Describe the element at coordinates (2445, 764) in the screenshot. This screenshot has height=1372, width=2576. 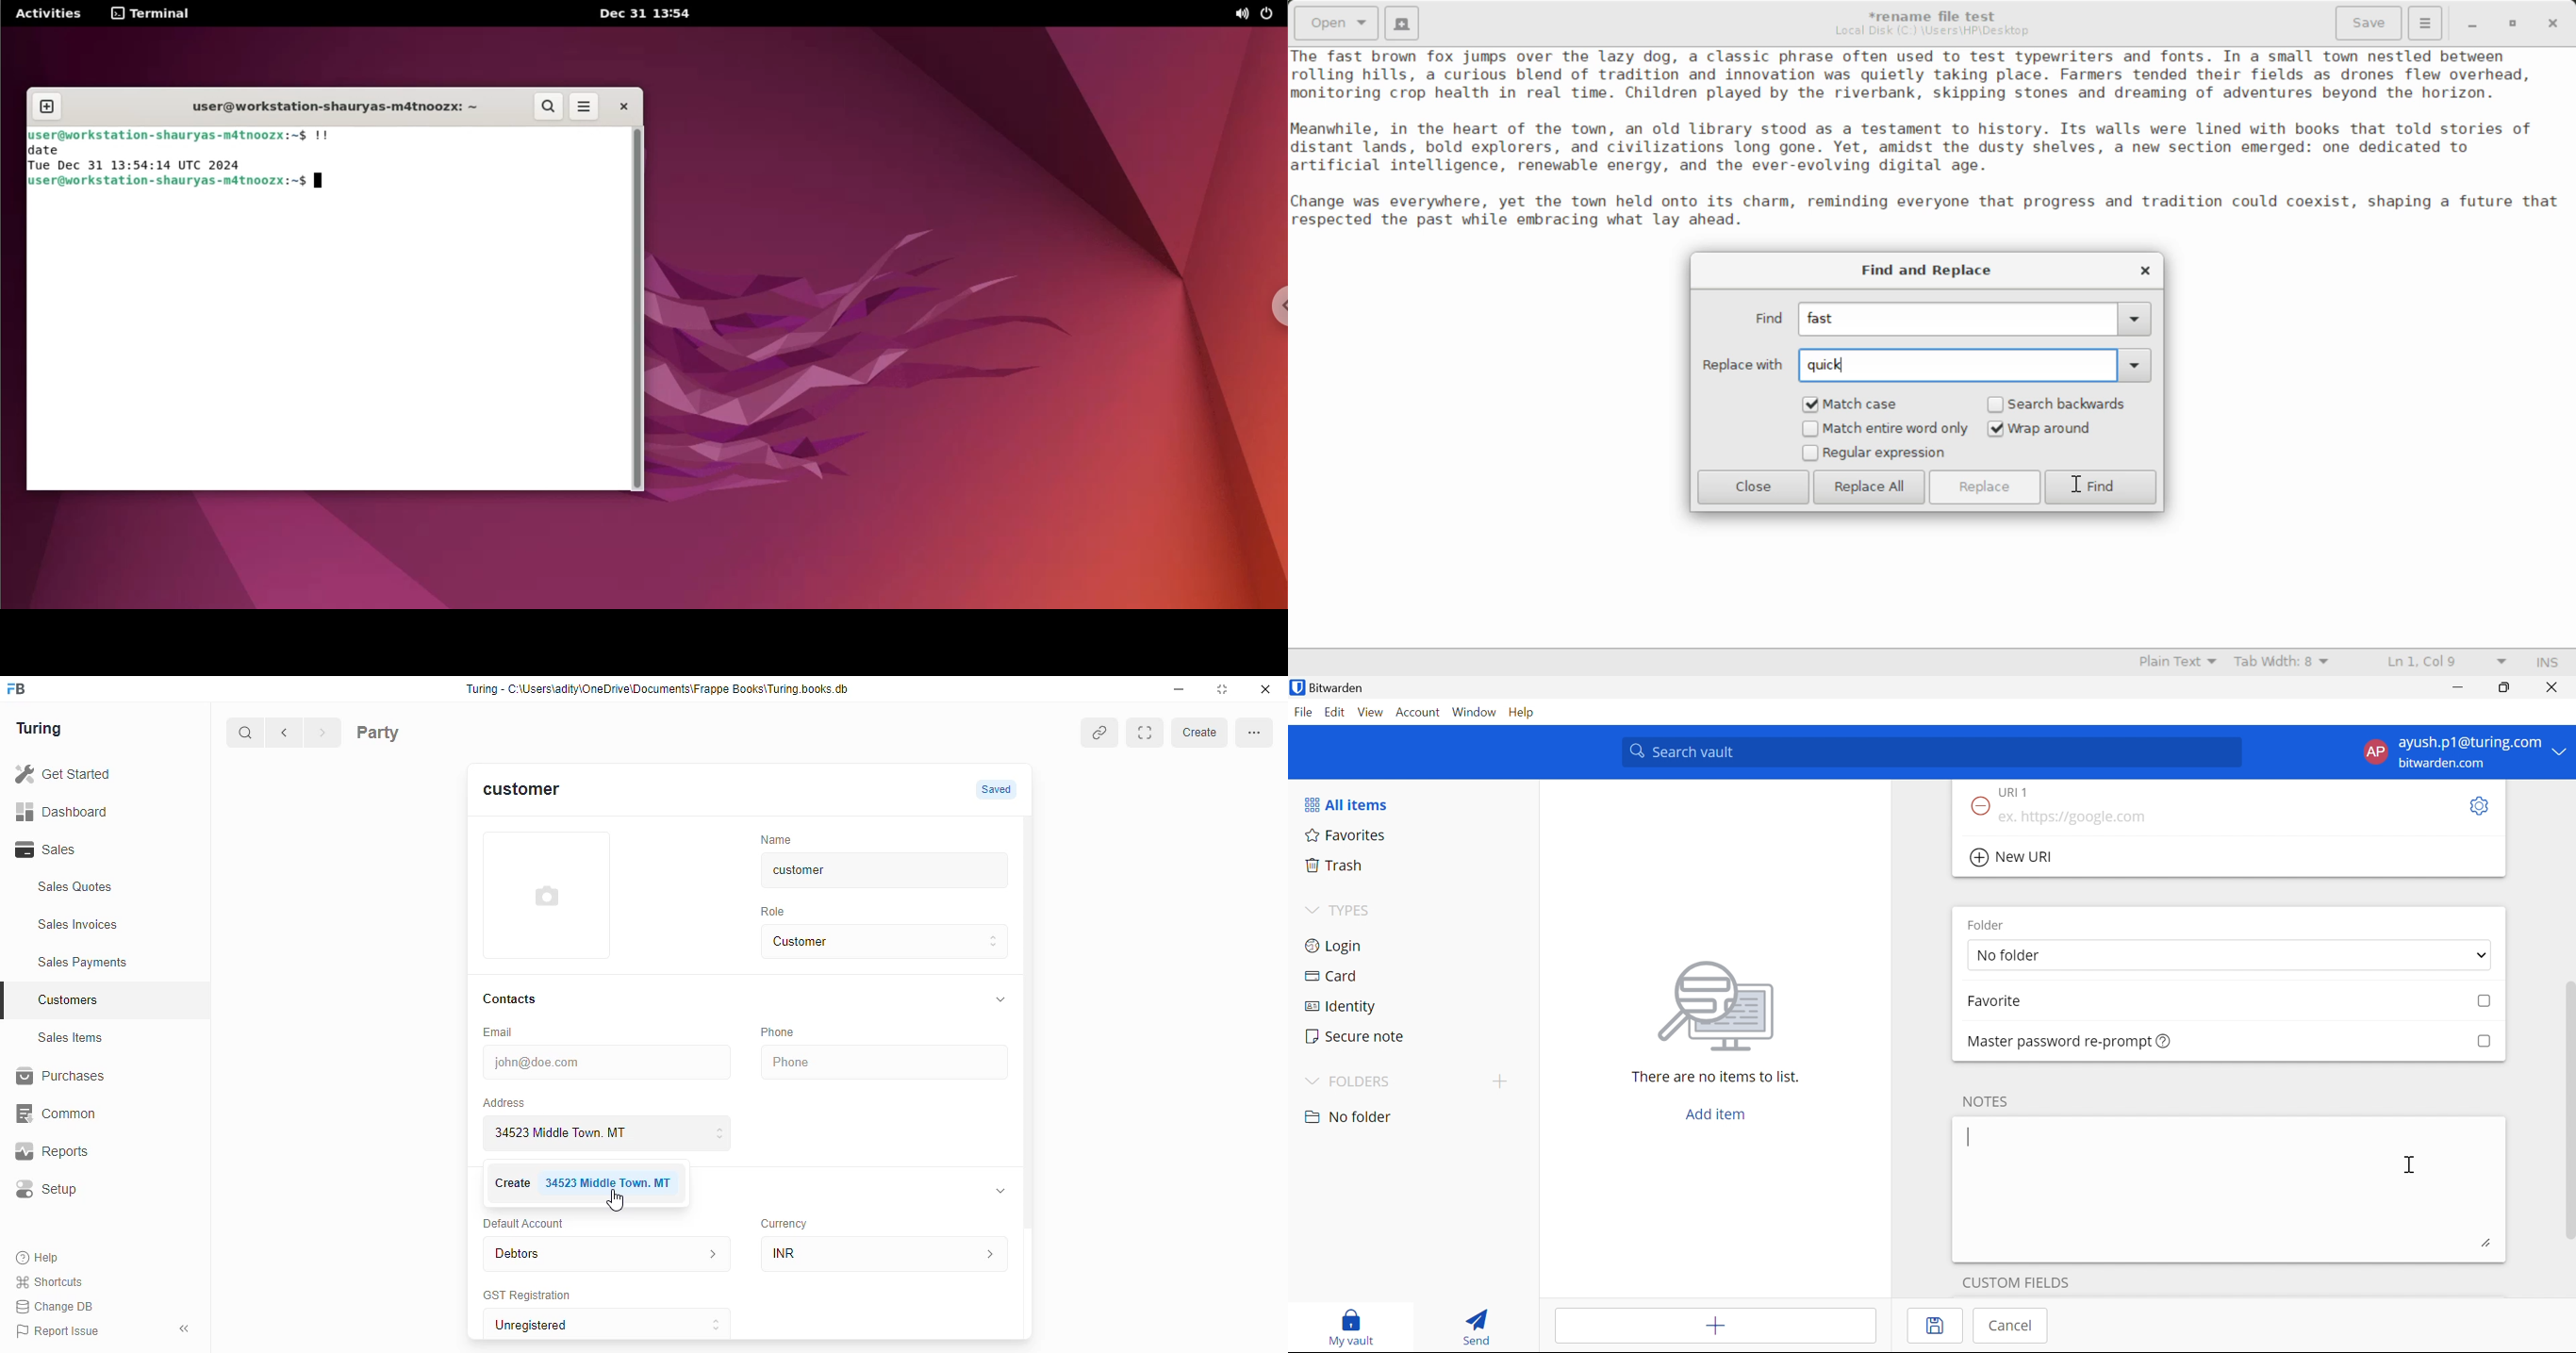
I see `bitwarden.com` at that location.